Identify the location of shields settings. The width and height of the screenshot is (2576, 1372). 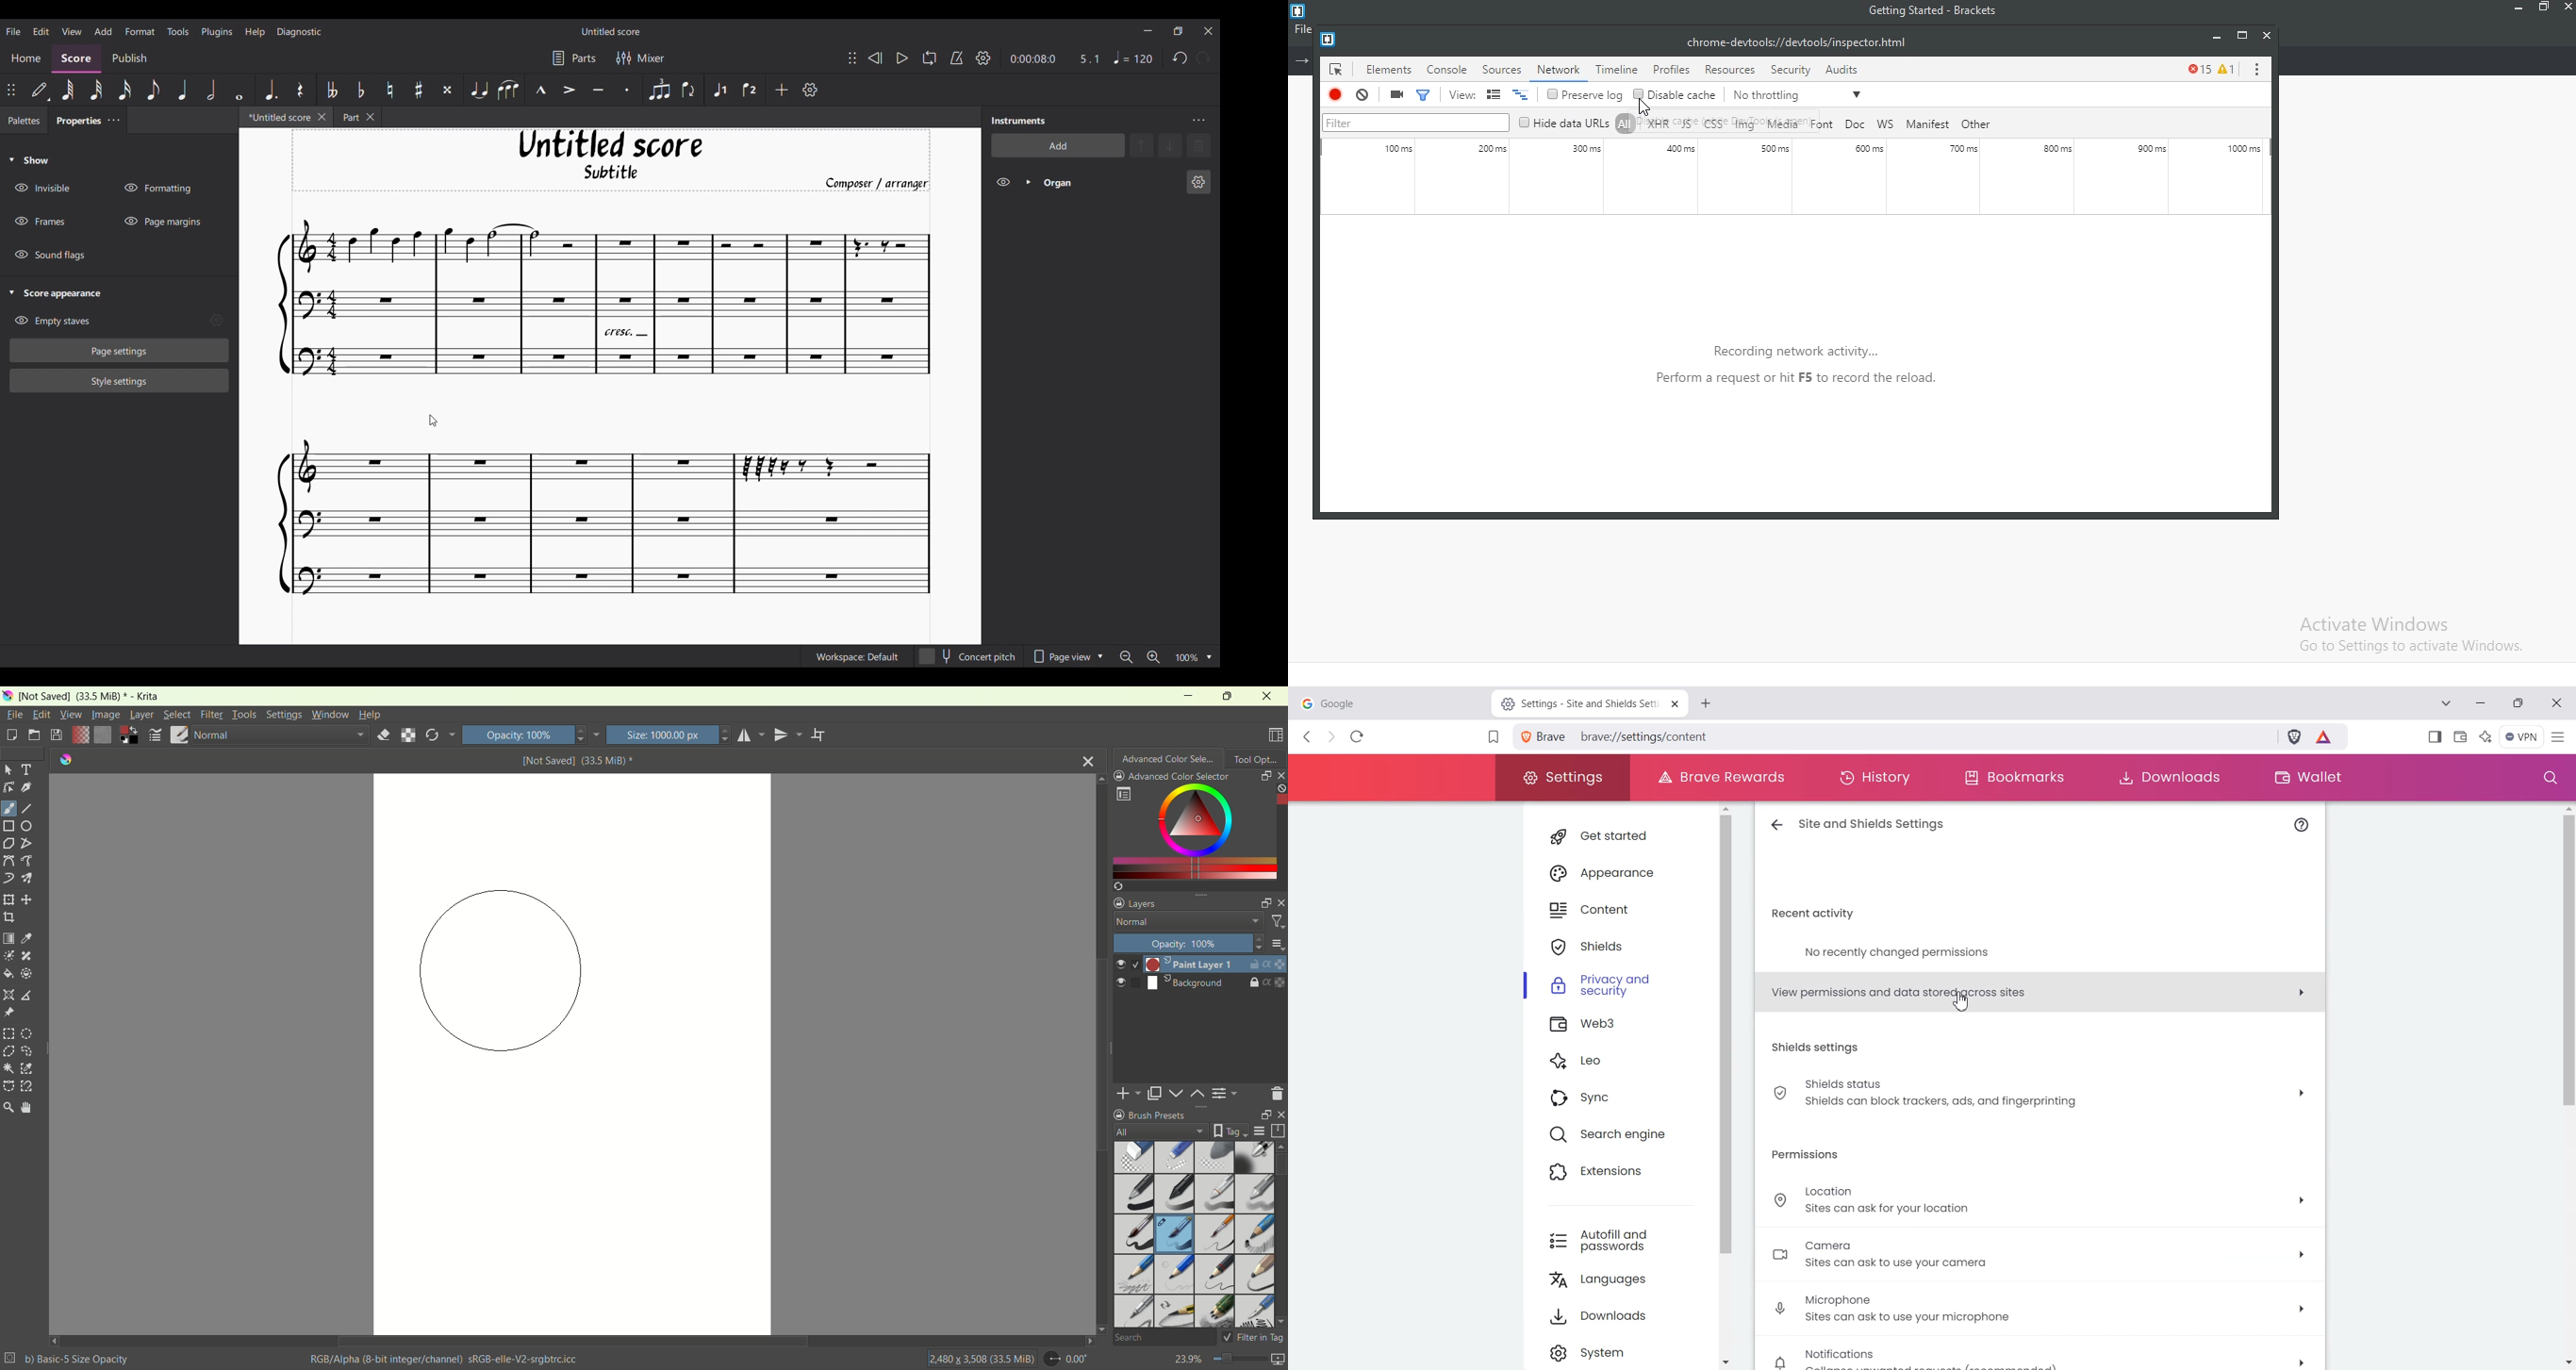
(1820, 1049).